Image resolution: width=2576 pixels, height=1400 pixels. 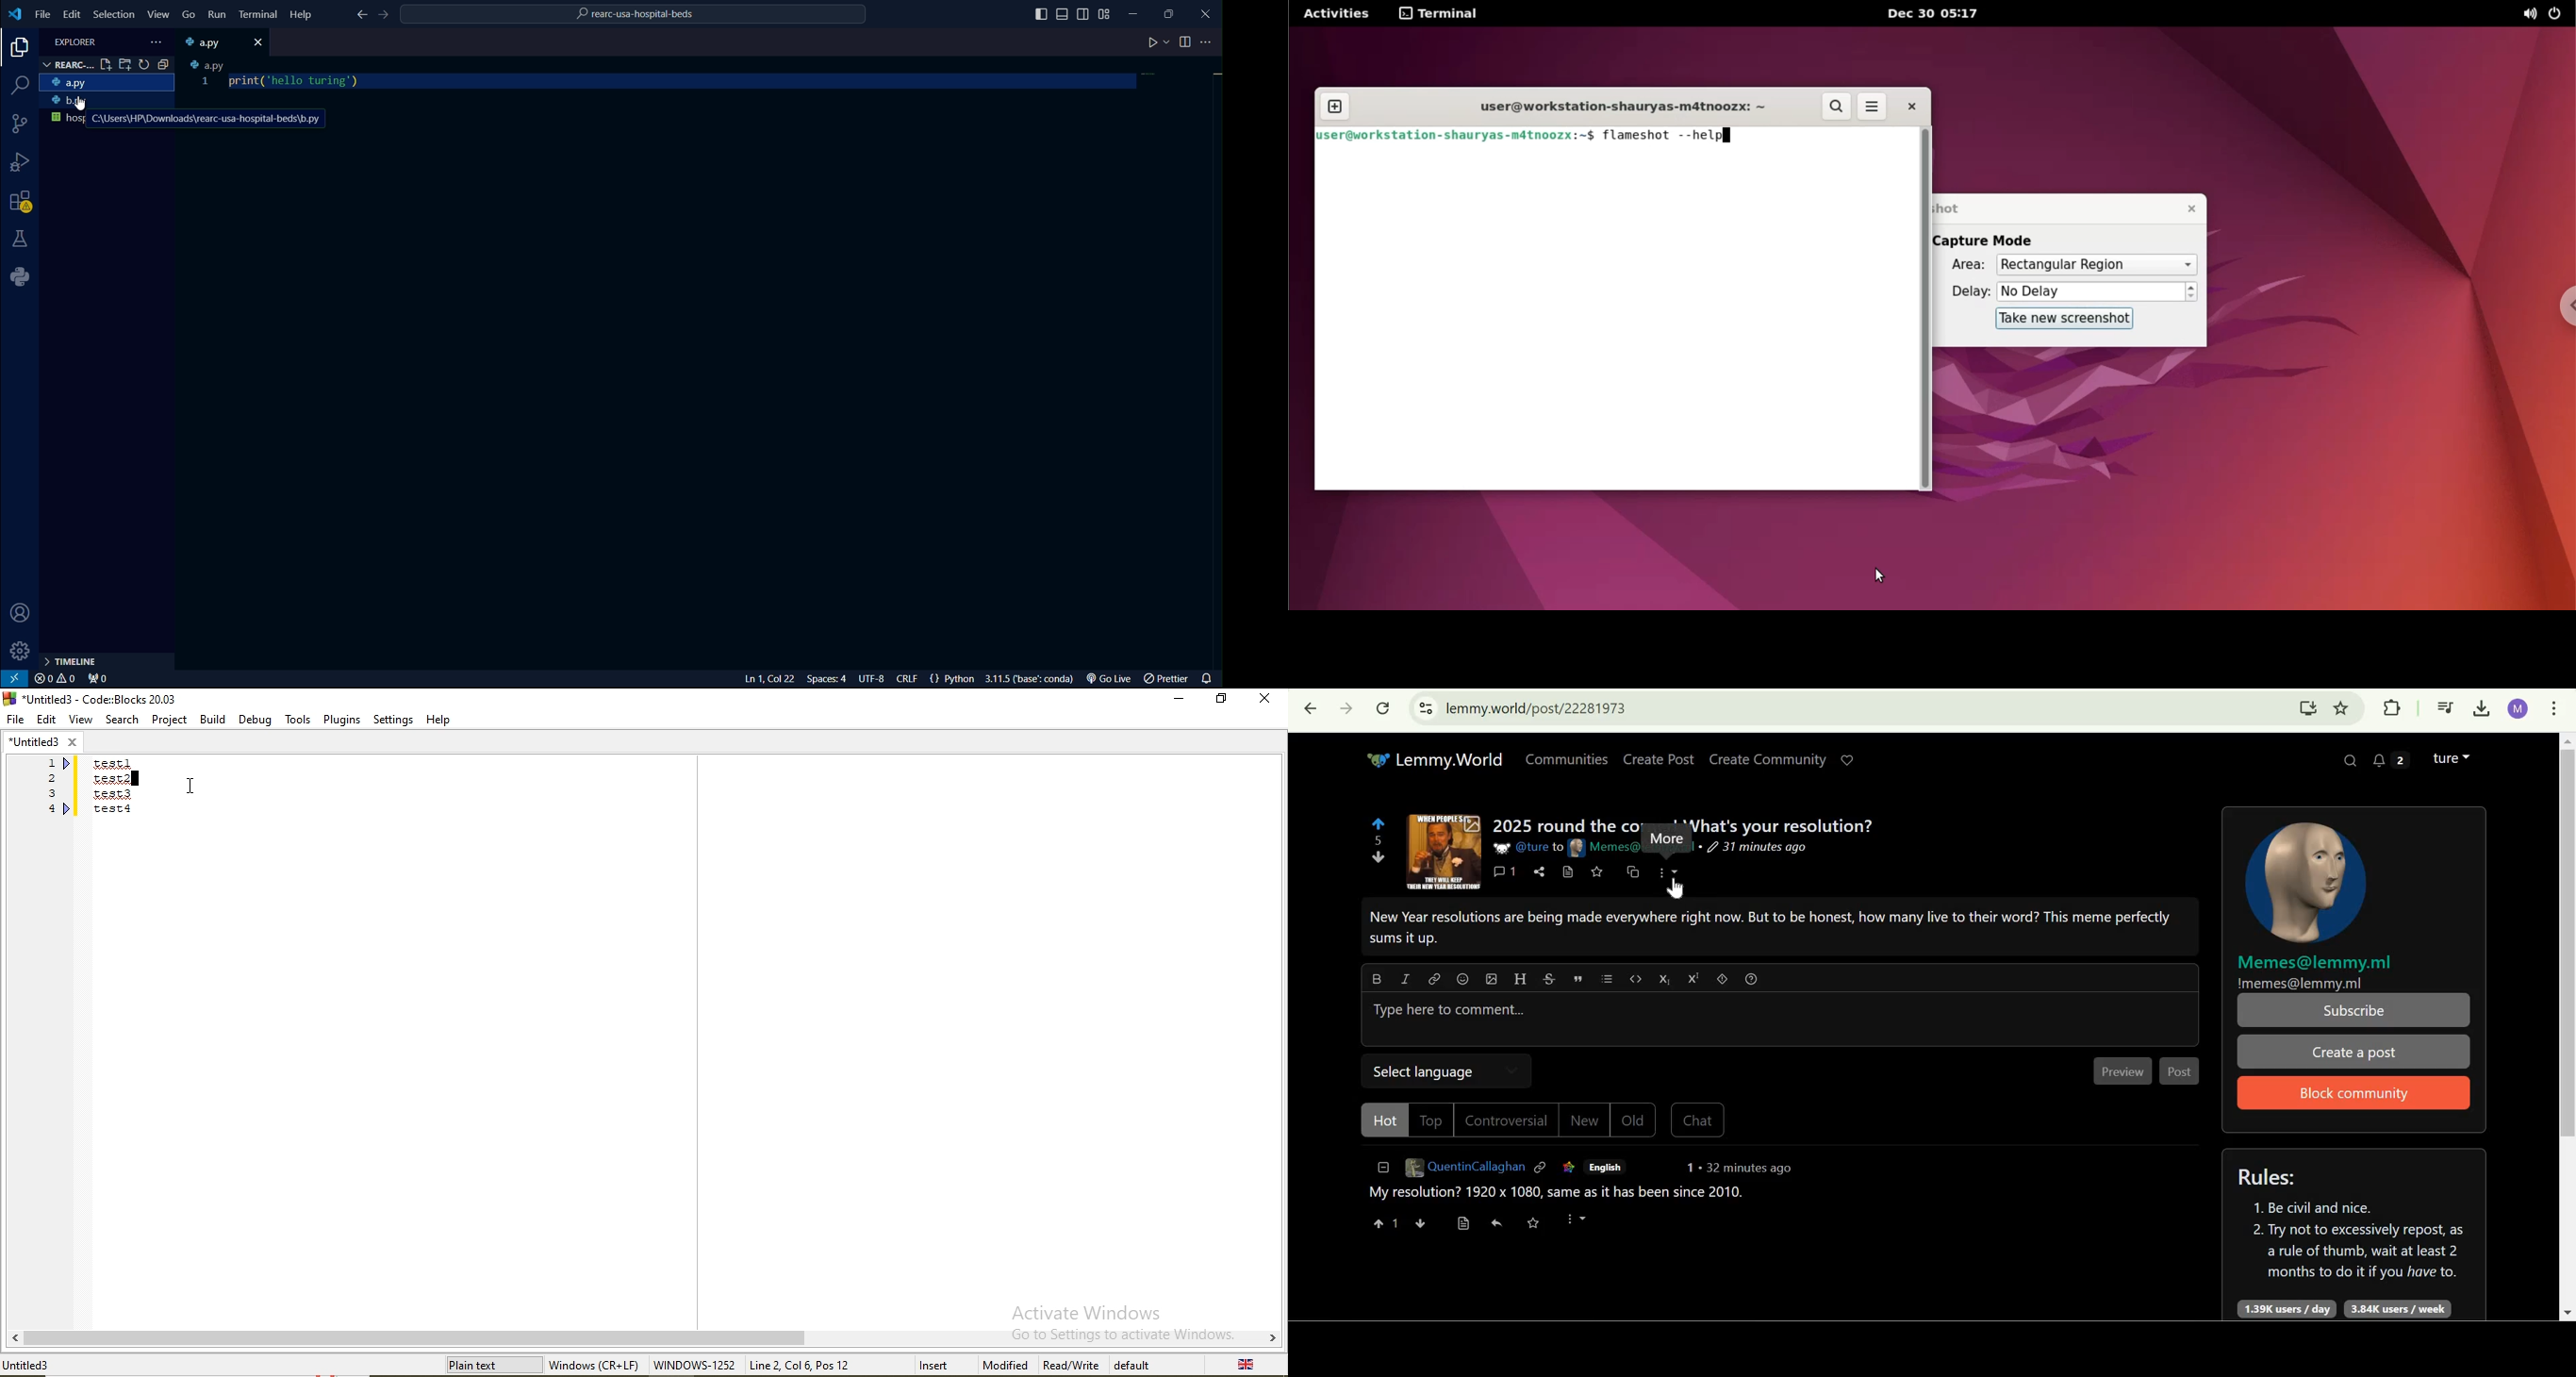 I want to click on toggle primary sidebar, so click(x=1038, y=13).